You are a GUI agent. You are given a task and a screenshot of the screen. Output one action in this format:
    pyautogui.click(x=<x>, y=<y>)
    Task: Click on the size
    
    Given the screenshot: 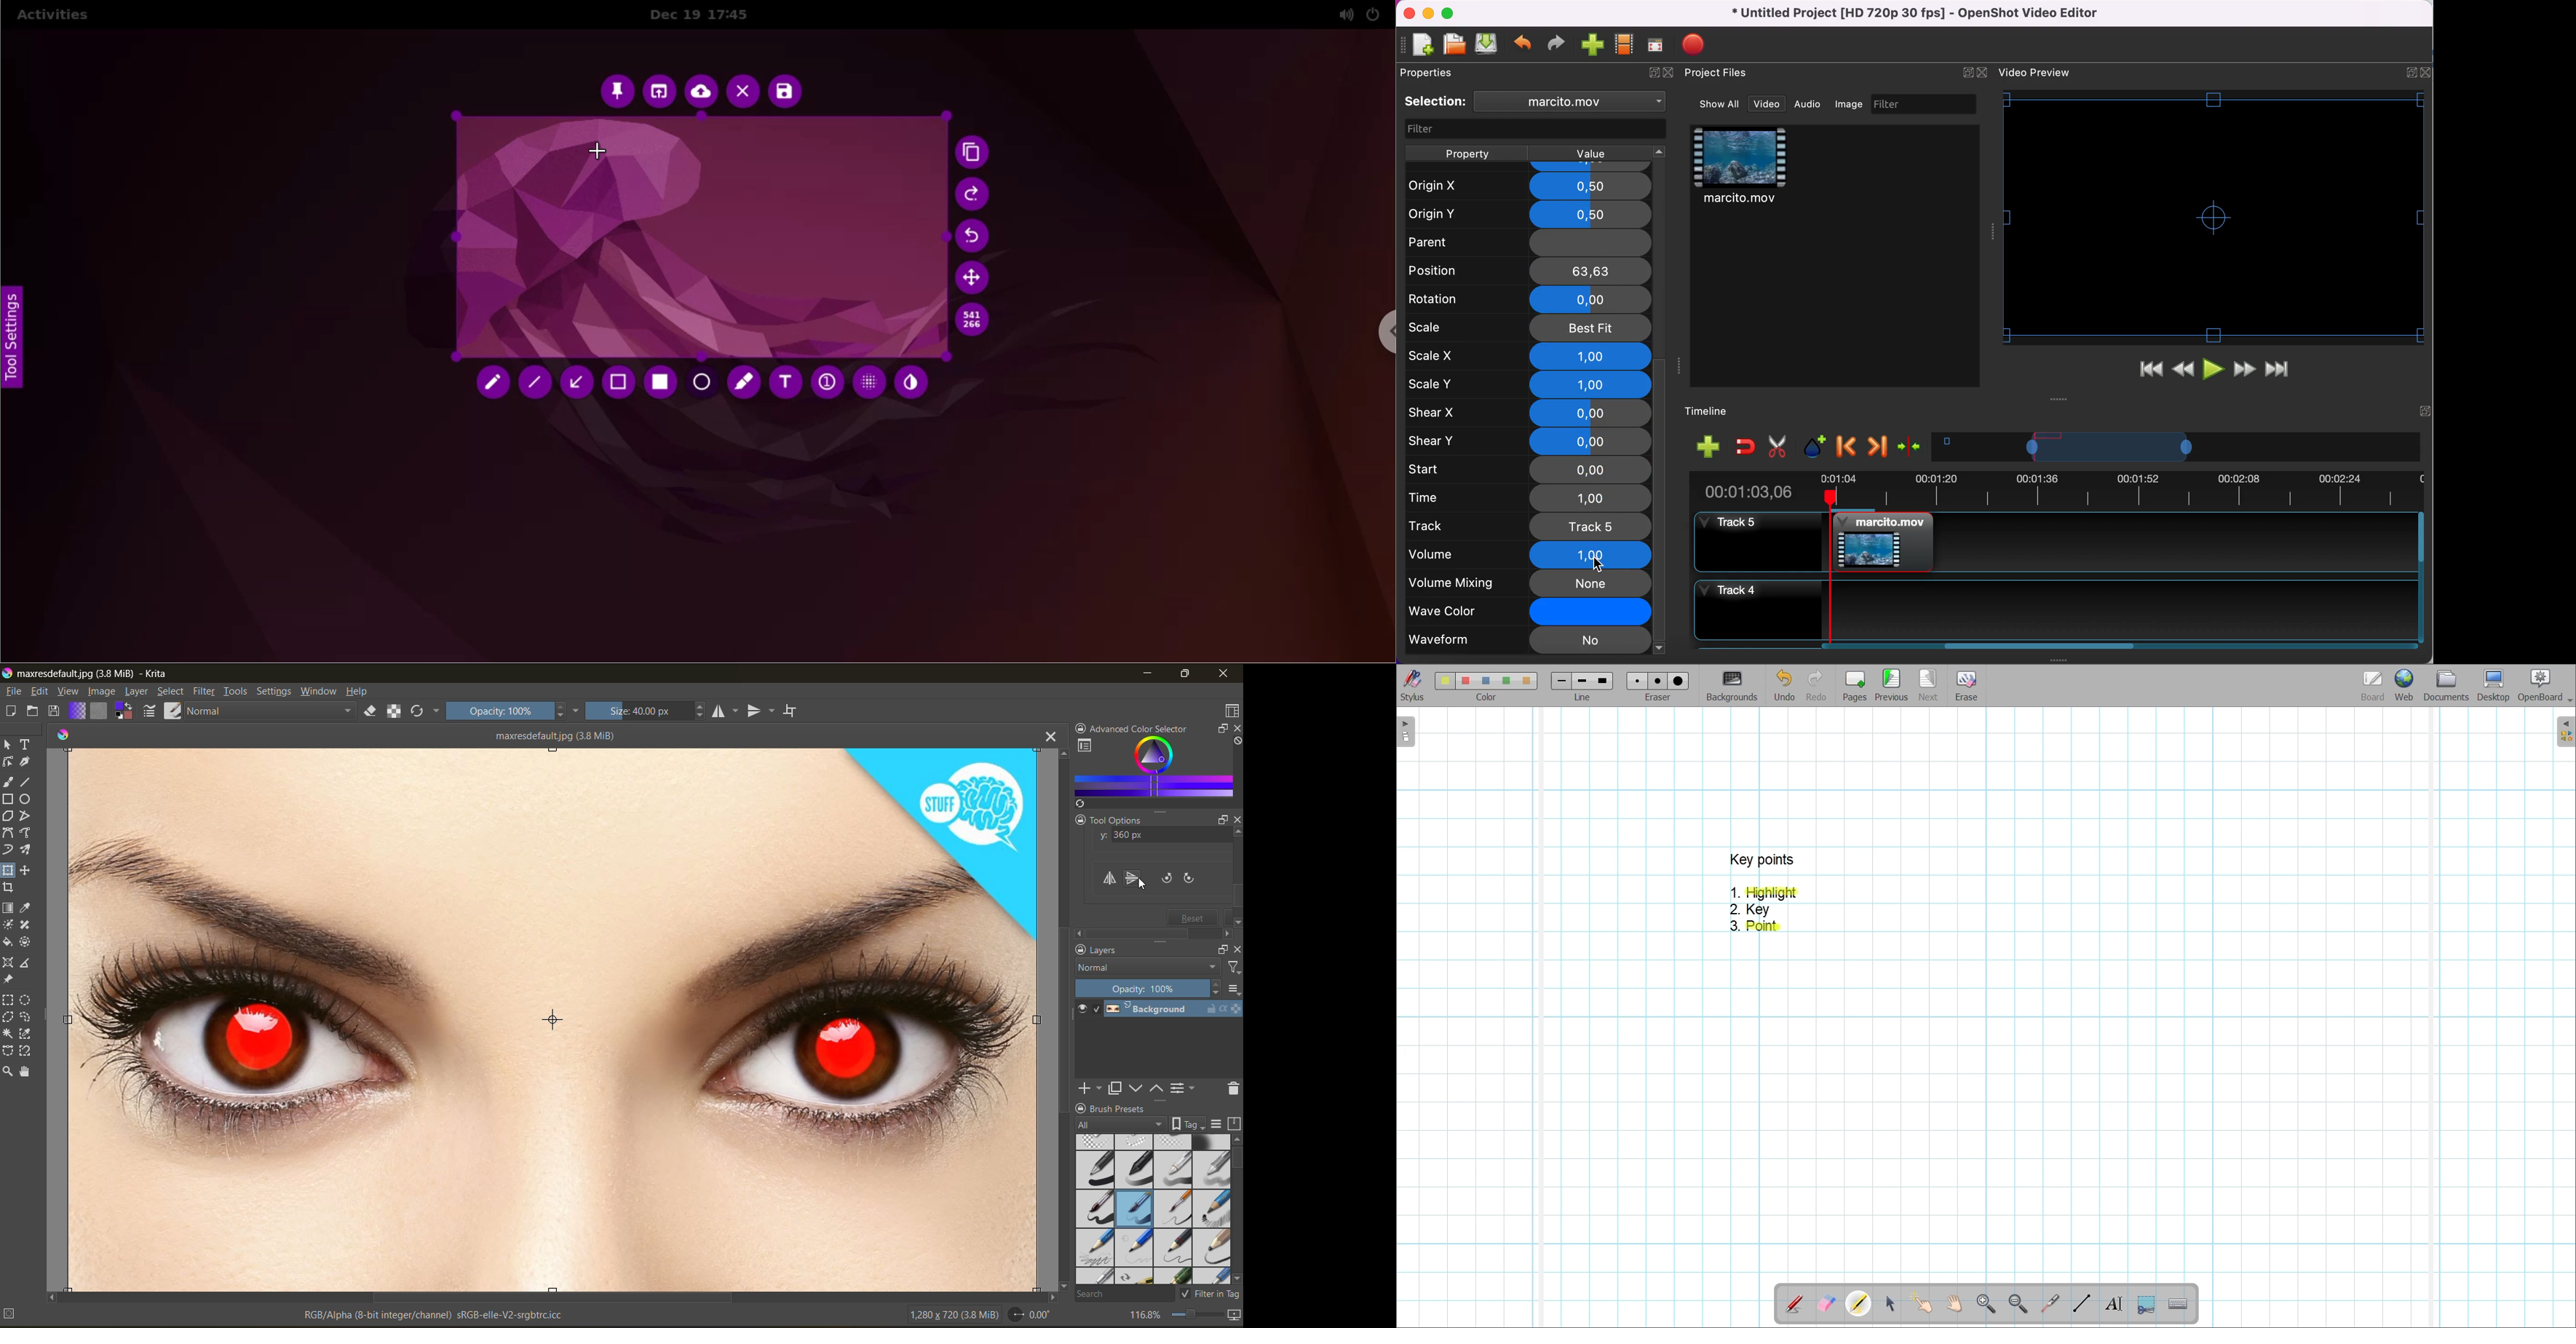 What is the action you would take?
    pyautogui.click(x=646, y=712)
    